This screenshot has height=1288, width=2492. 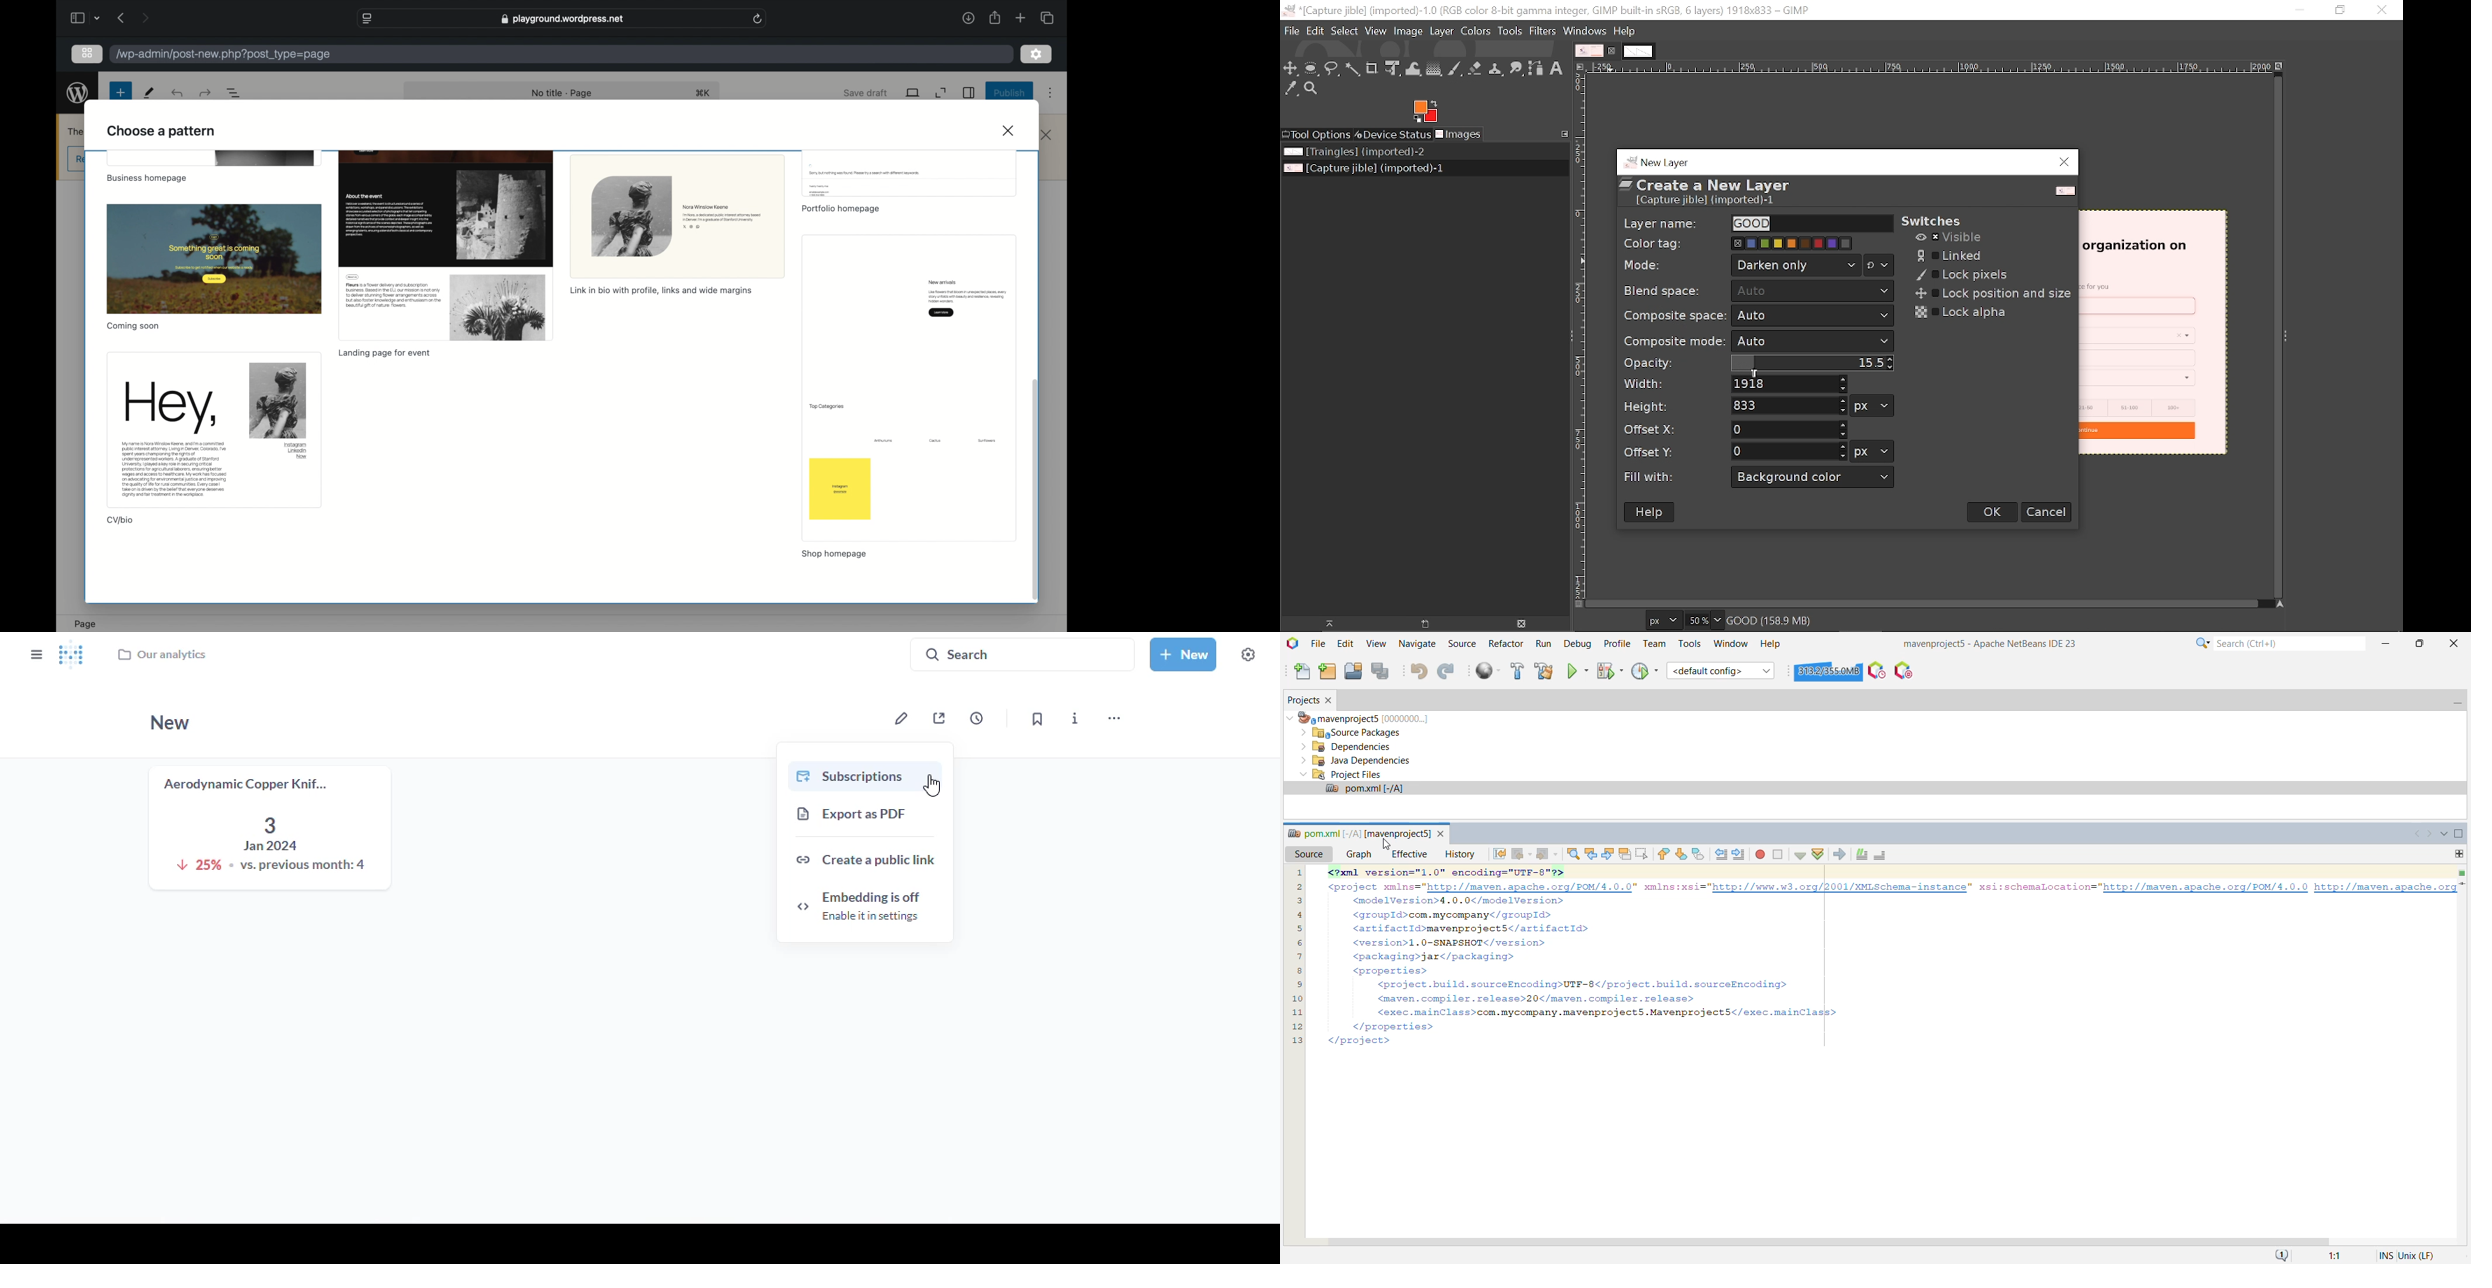 What do you see at coordinates (1671, 341) in the screenshot?
I see `Composite mode:` at bounding box center [1671, 341].